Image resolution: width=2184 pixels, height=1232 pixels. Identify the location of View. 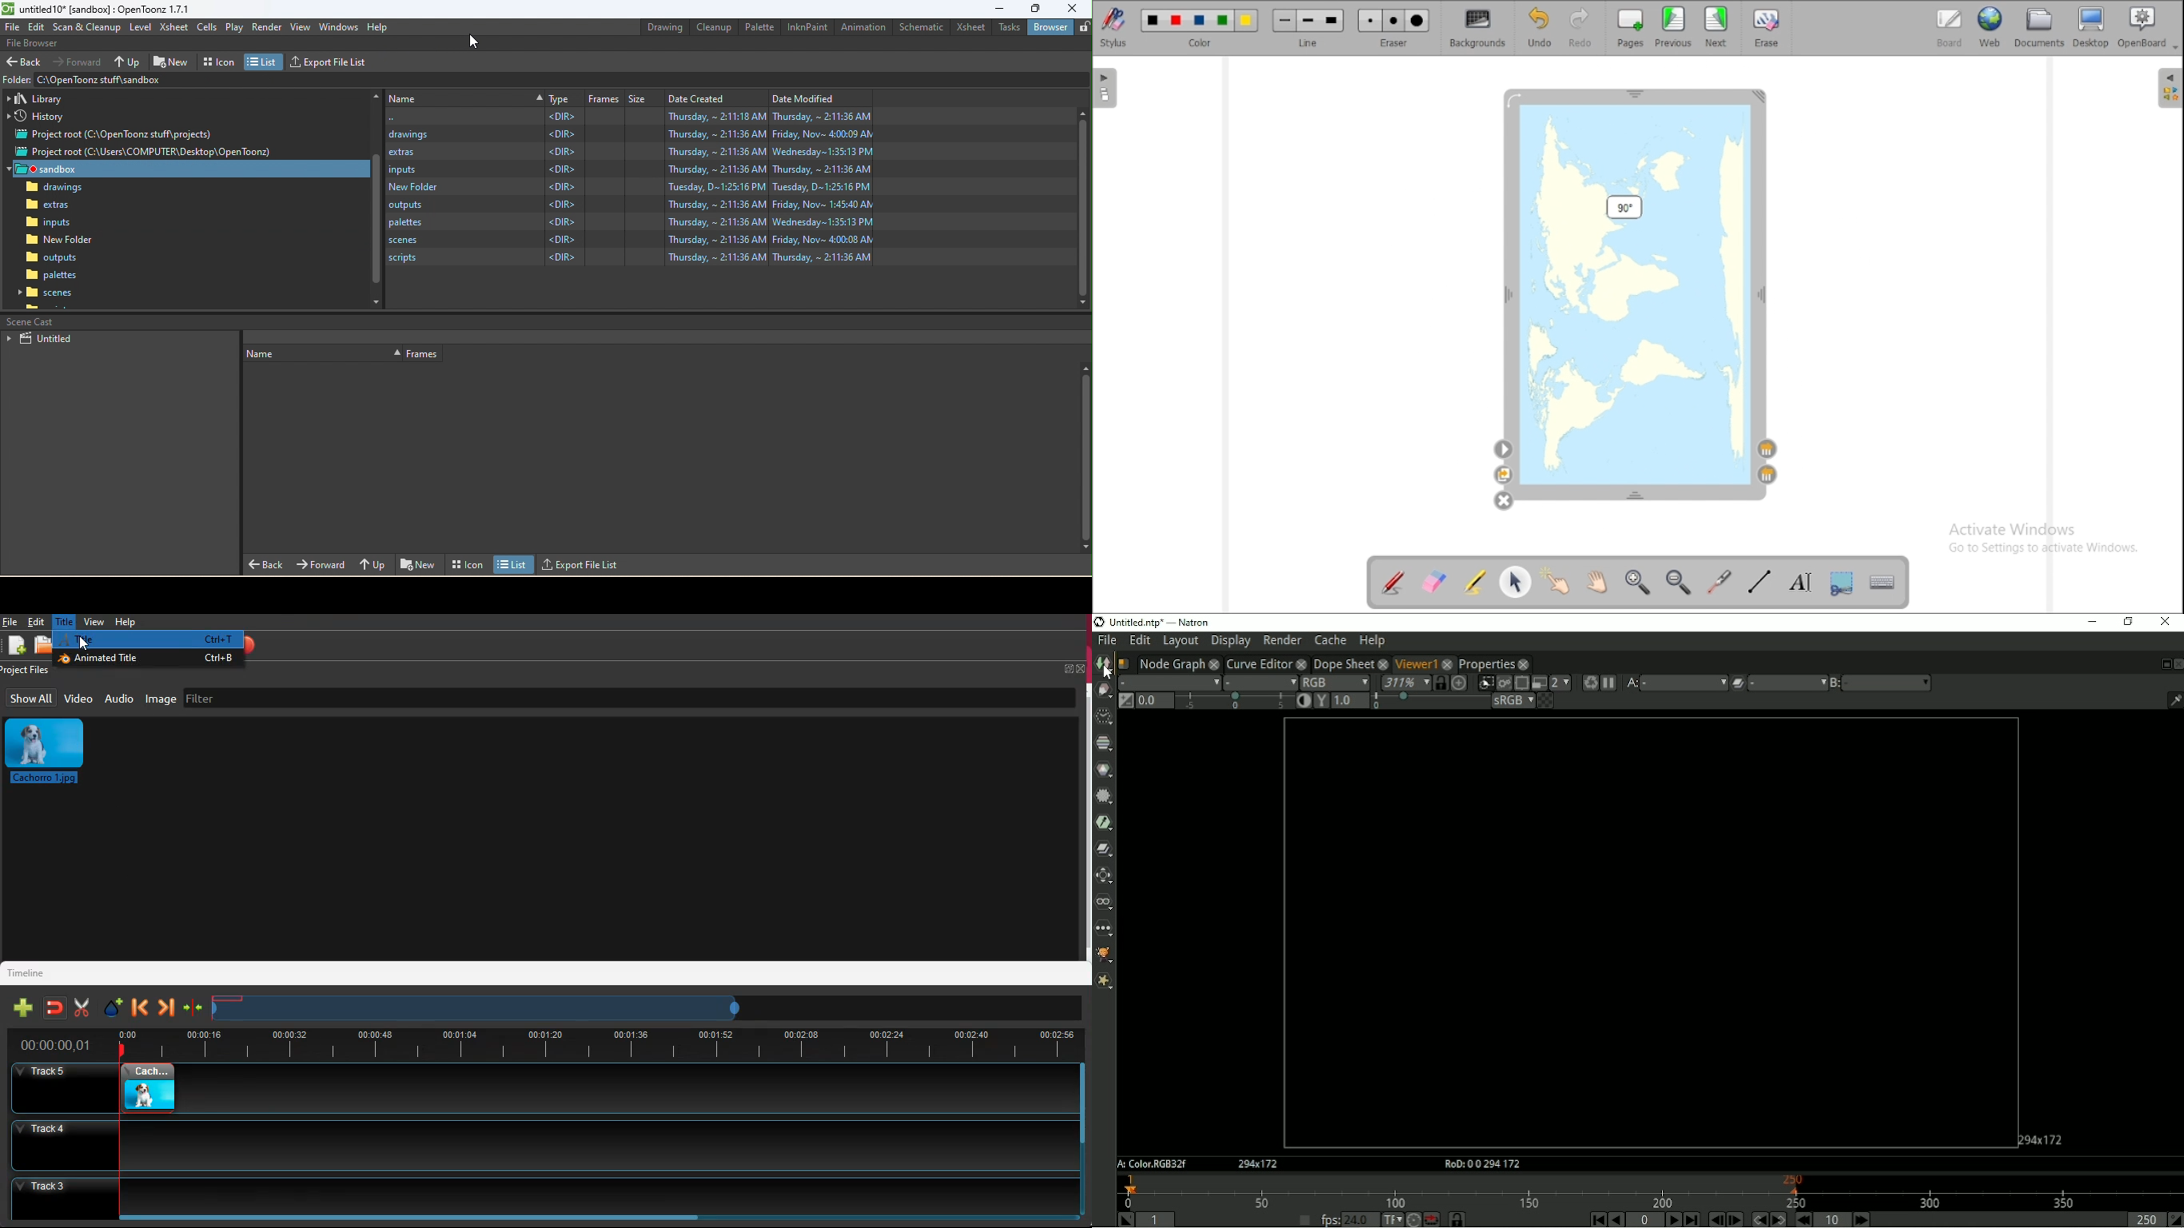
(302, 27).